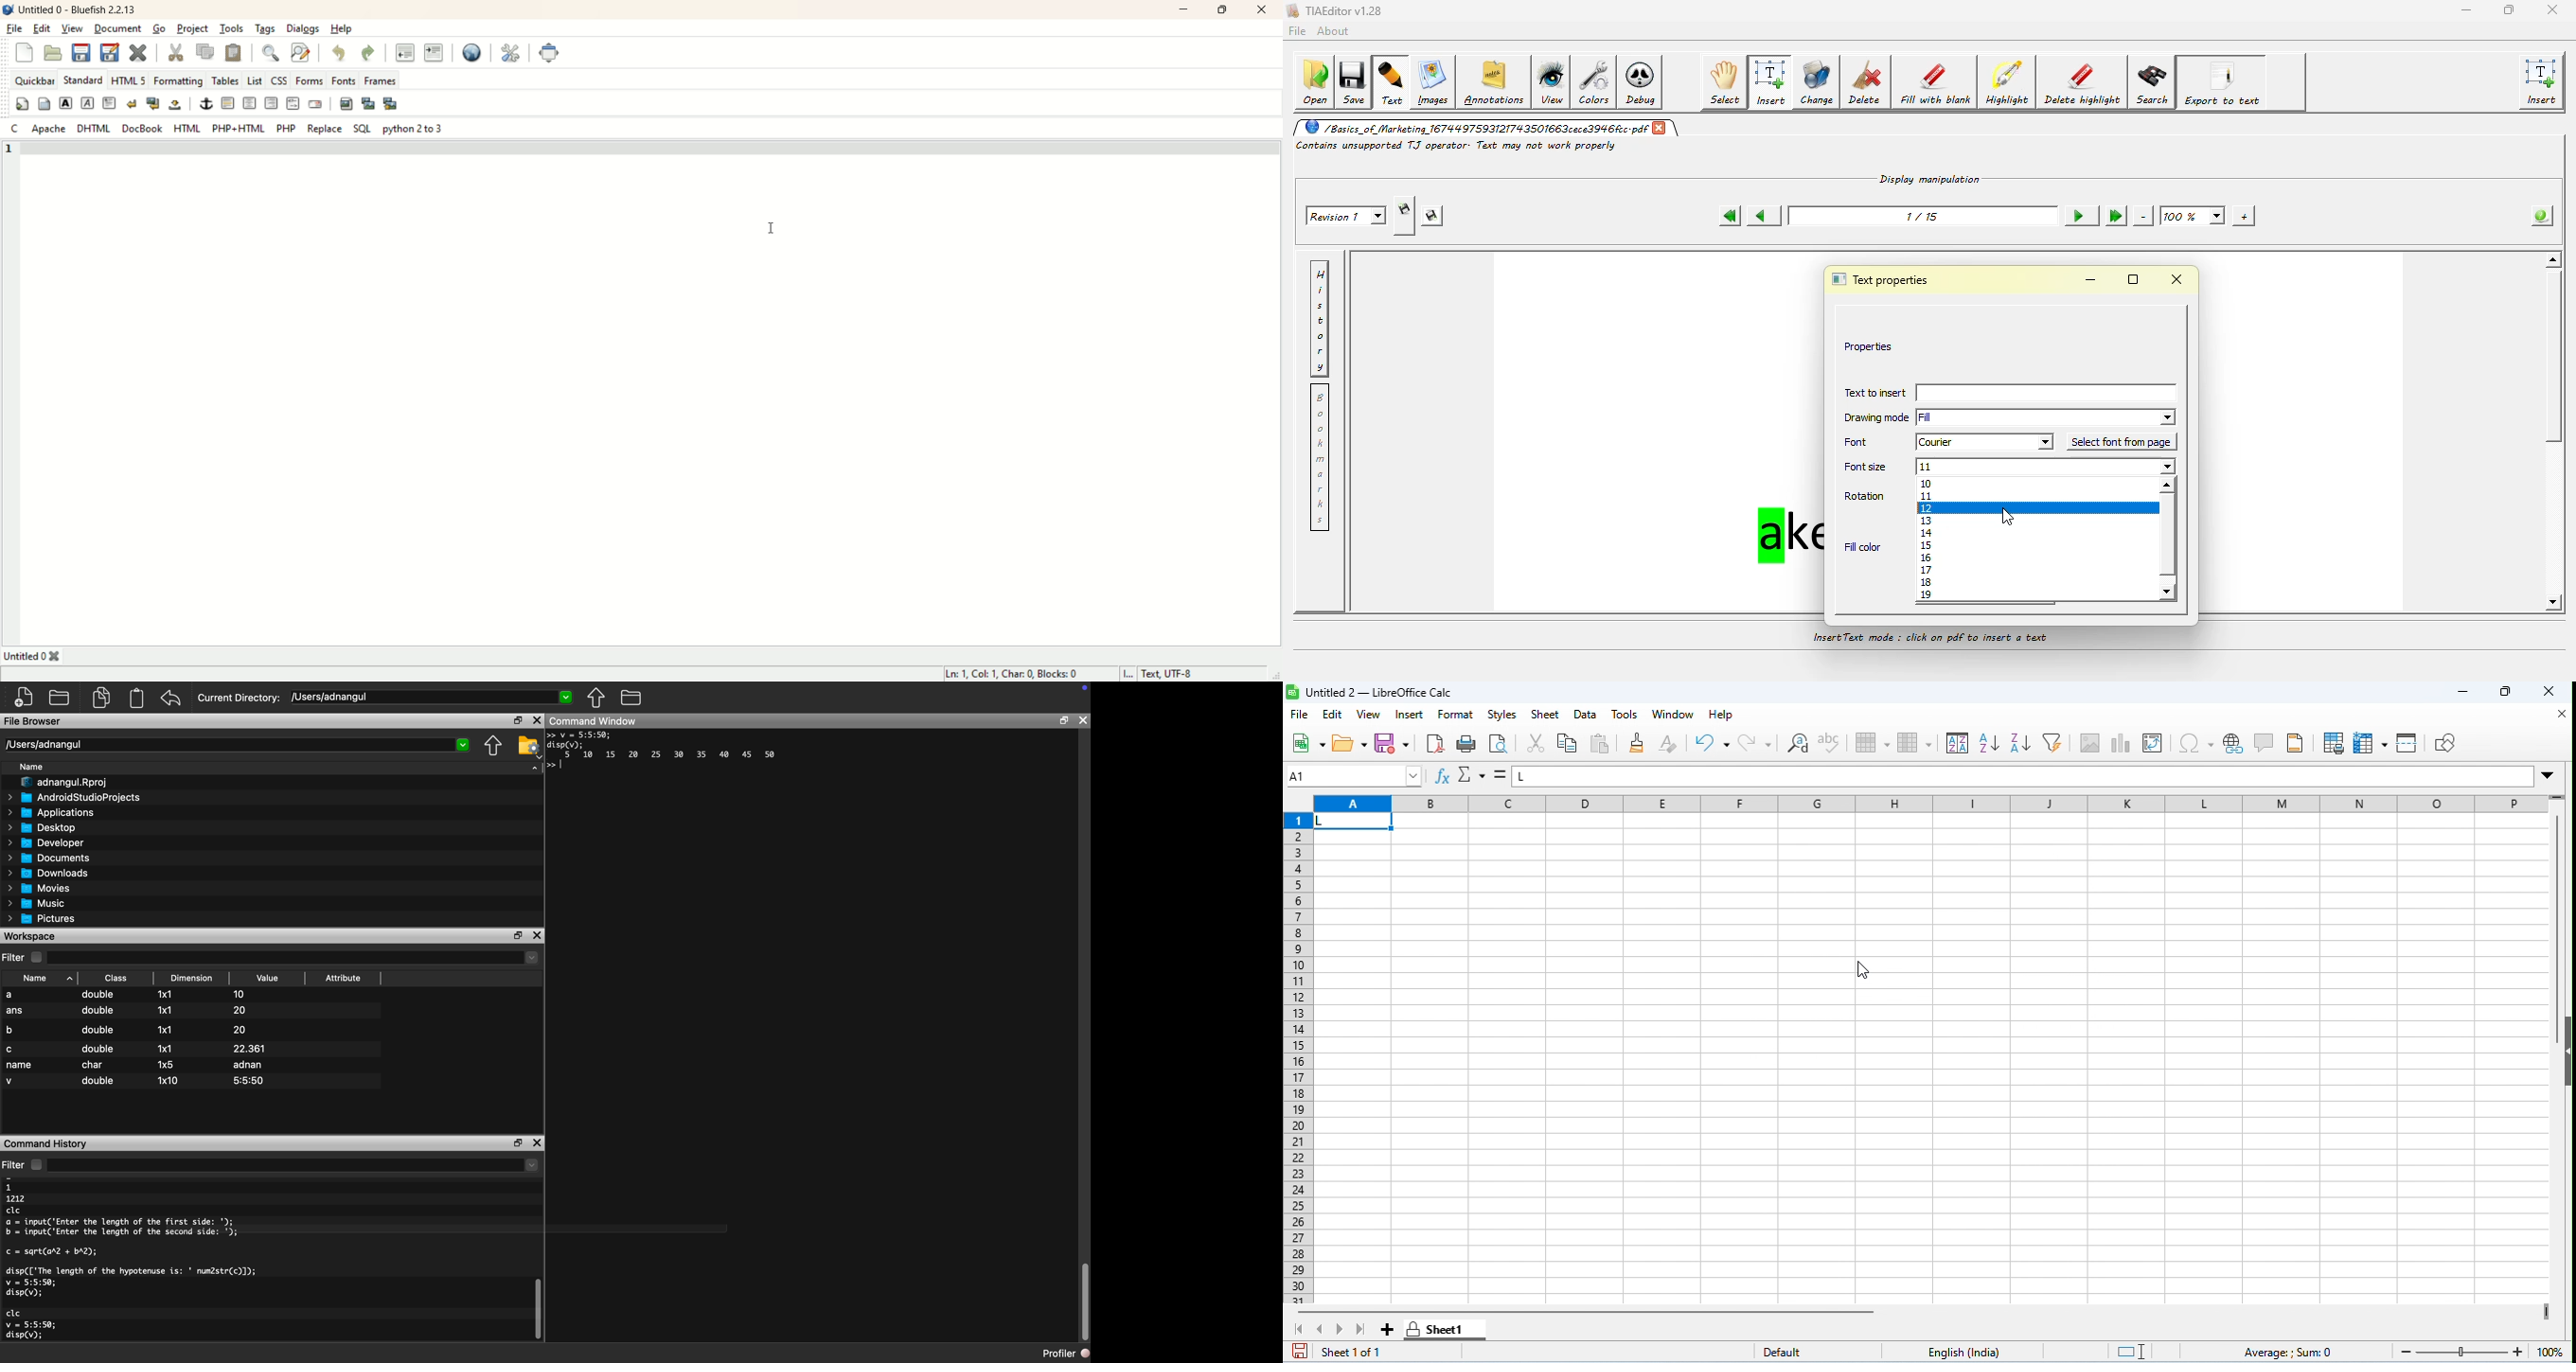 This screenshot has width=2576, height=1372. I want to click on maximize, so click(518, 720).